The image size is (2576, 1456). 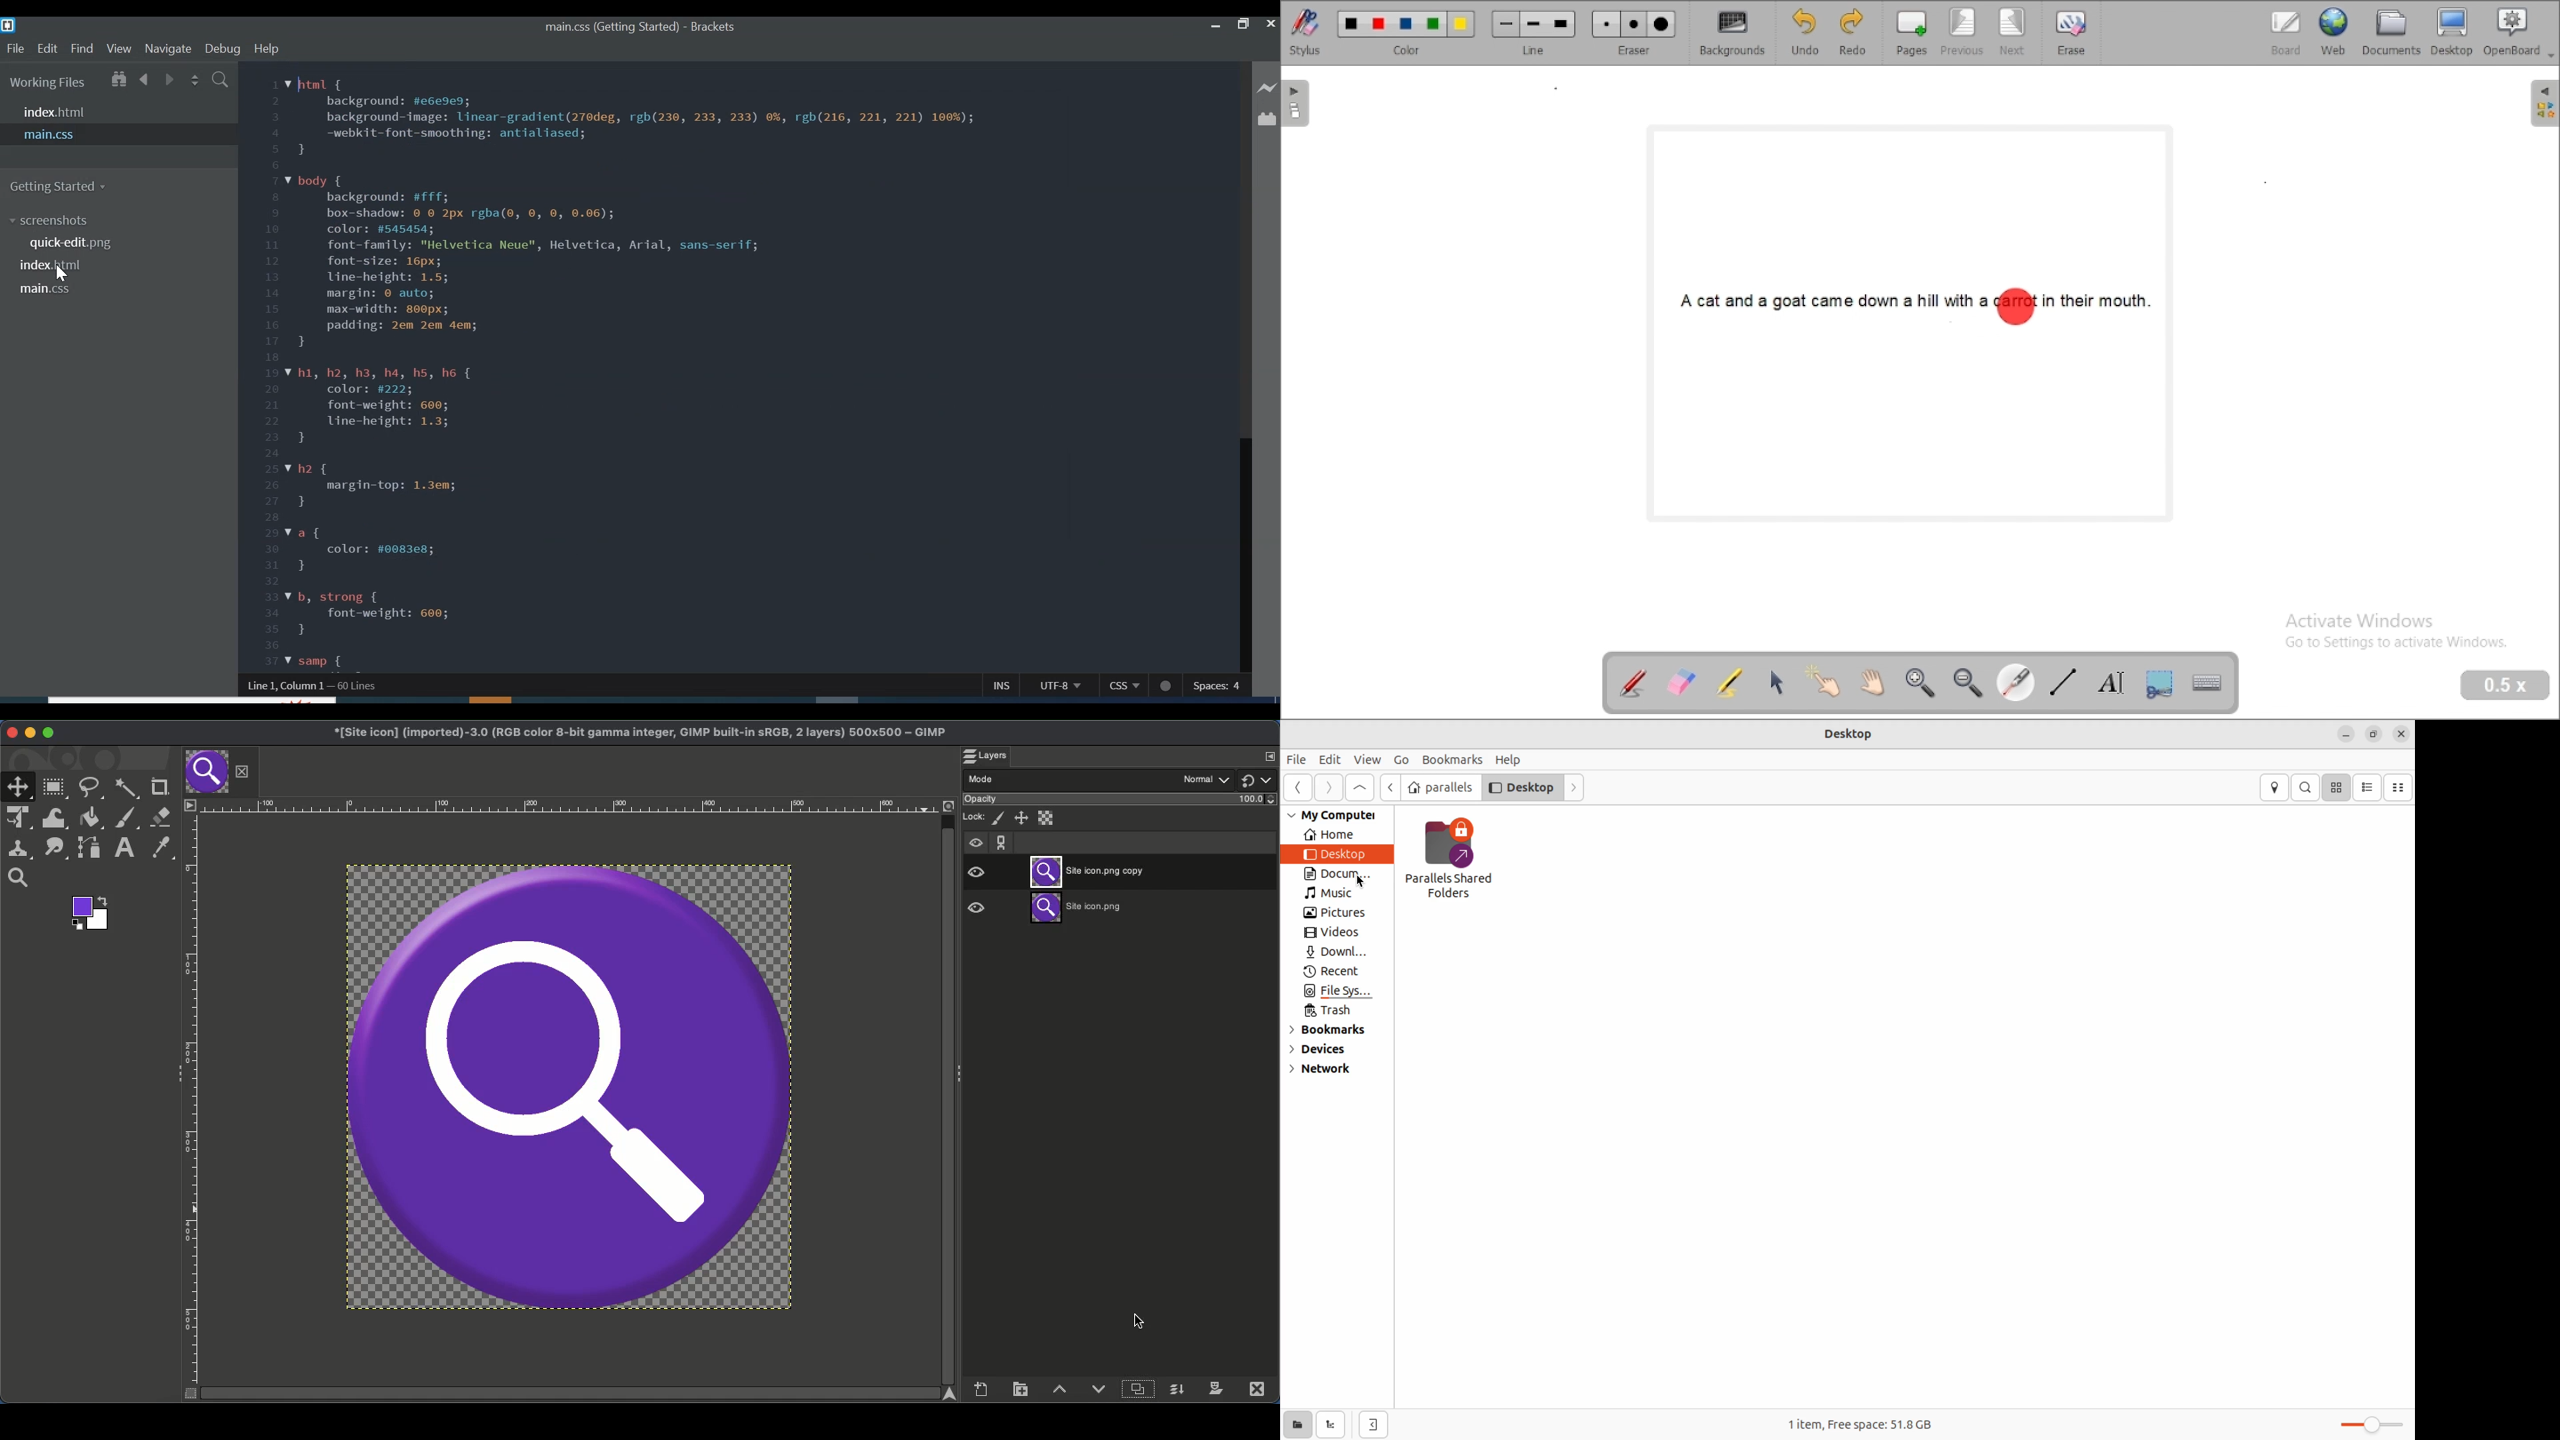 What do you see at coordinates (2506, 686) in the screenshot?
I see `zoom level` at bounding box center [2506, 686].